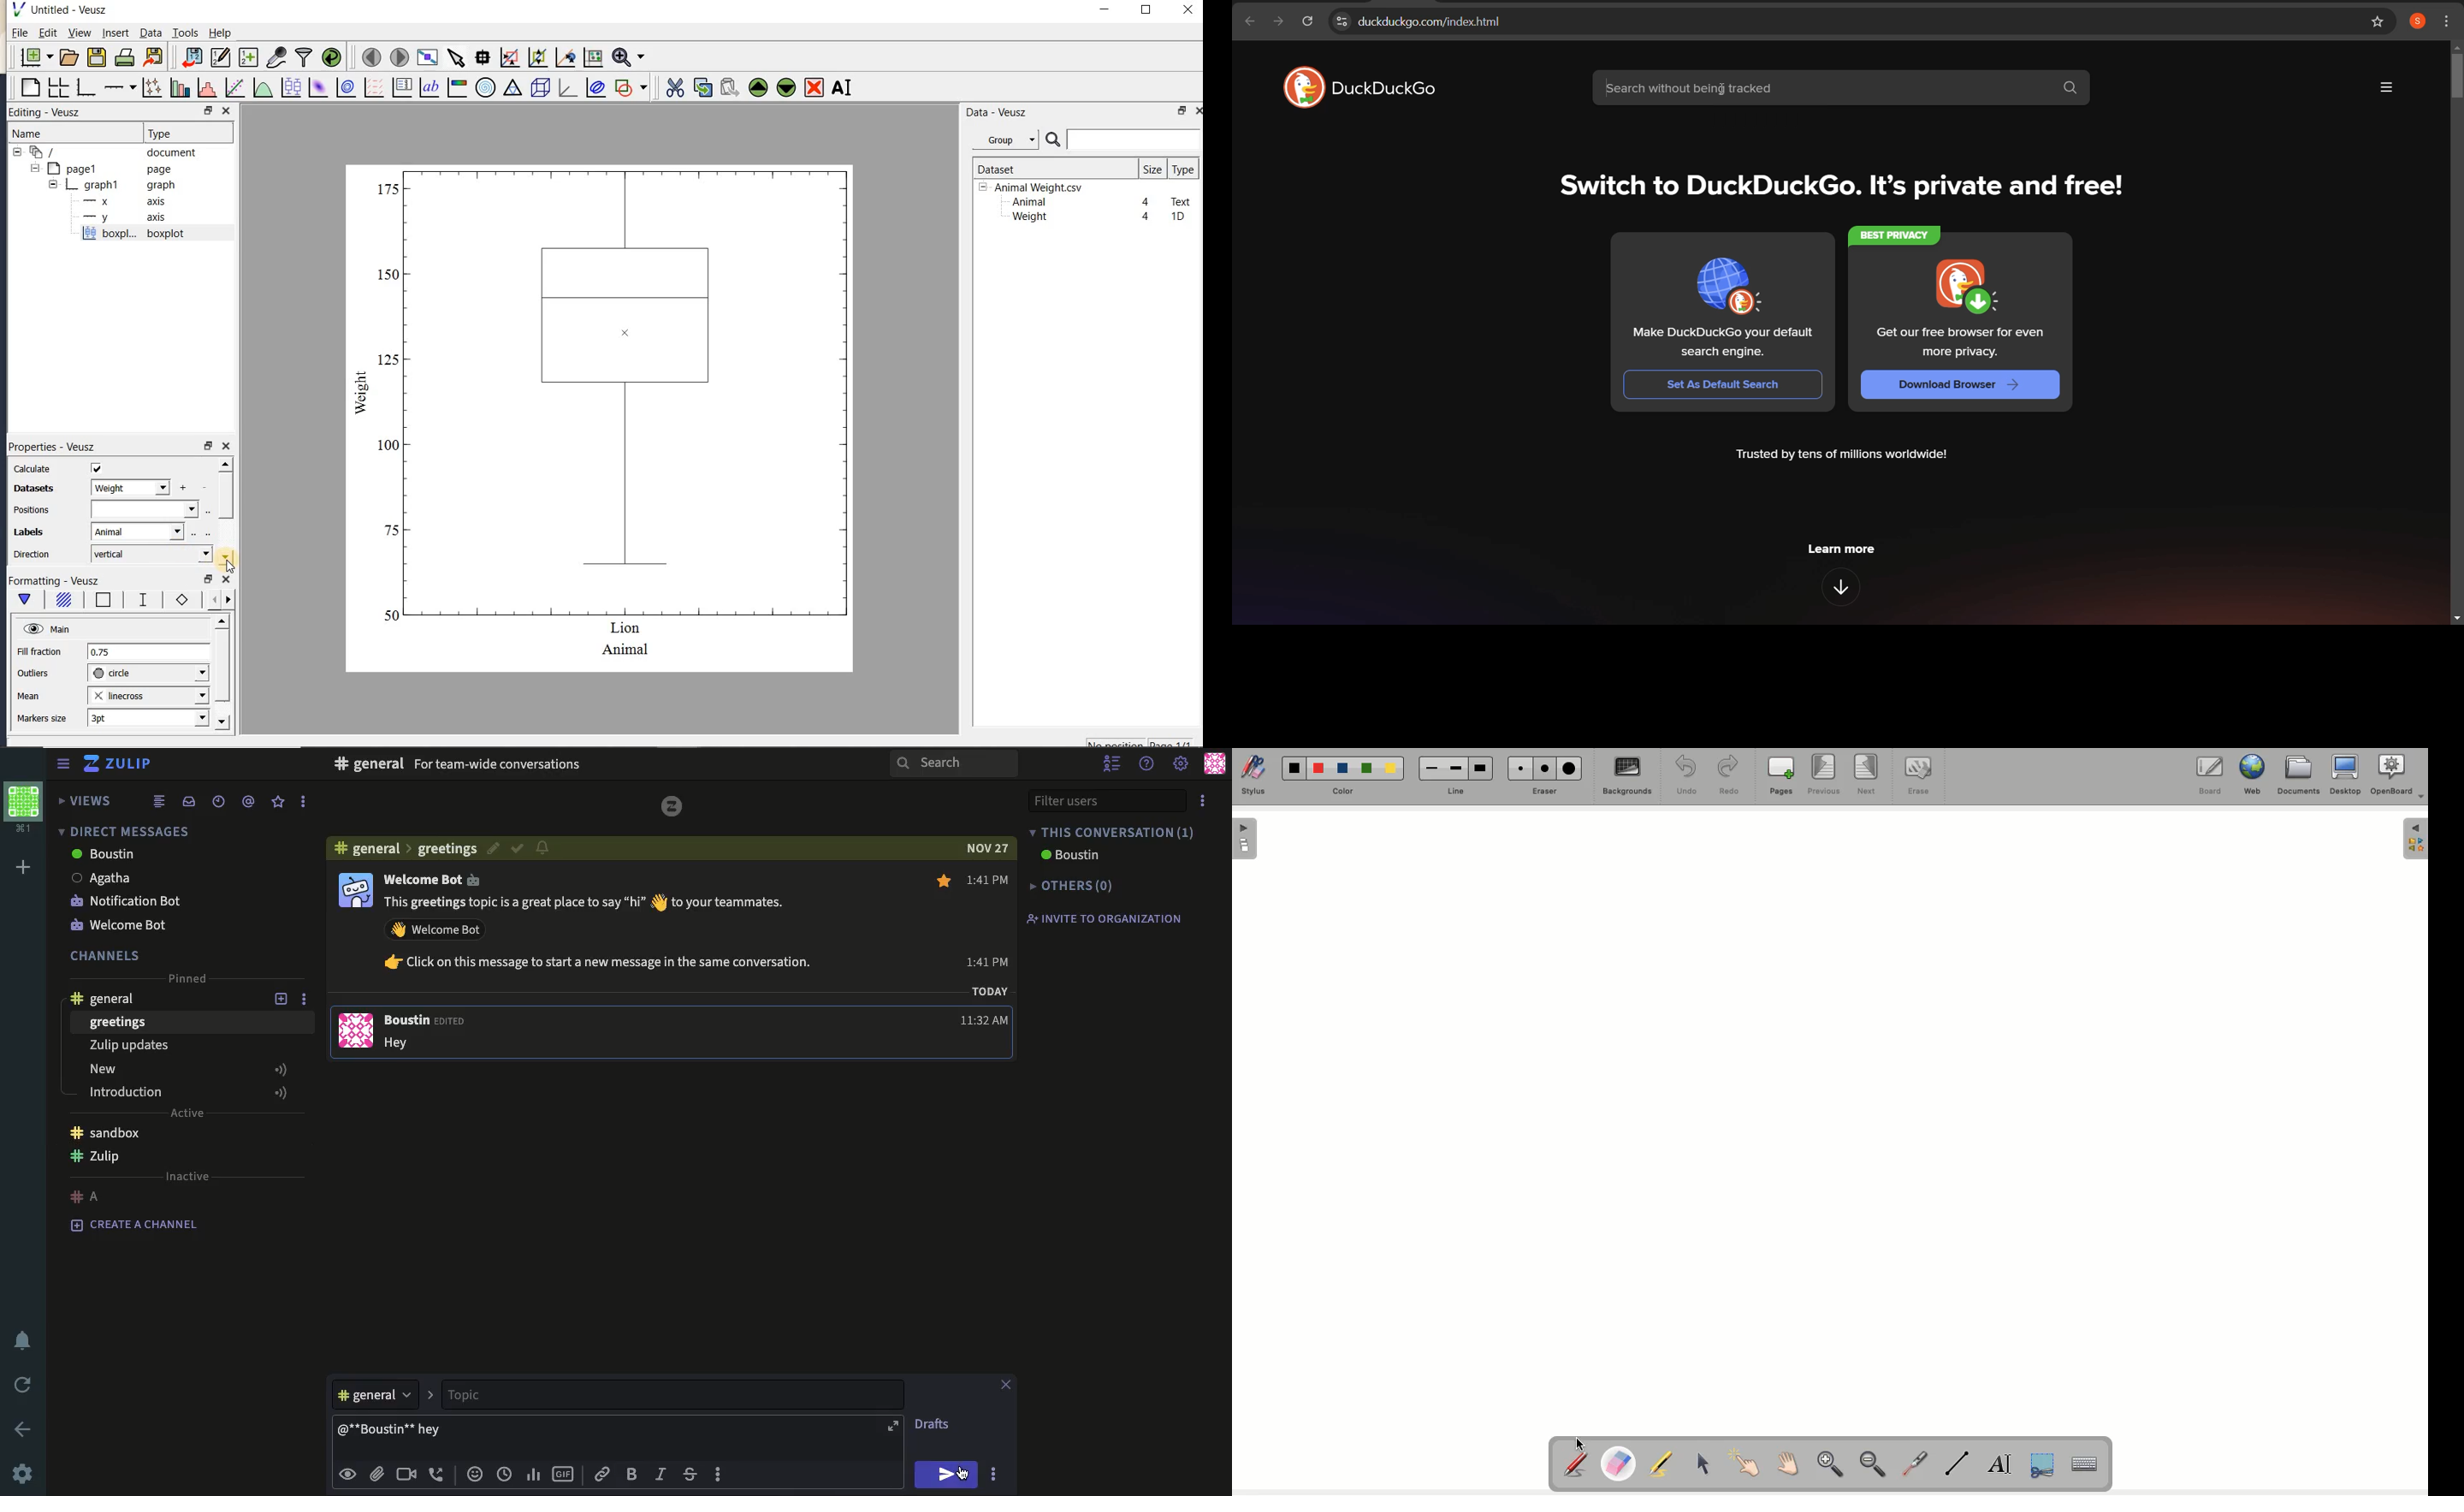 Image resolution: width=2464 pixels, height=1512 pixels. I want to click on Animalweight.csv, so click(1034, 188).